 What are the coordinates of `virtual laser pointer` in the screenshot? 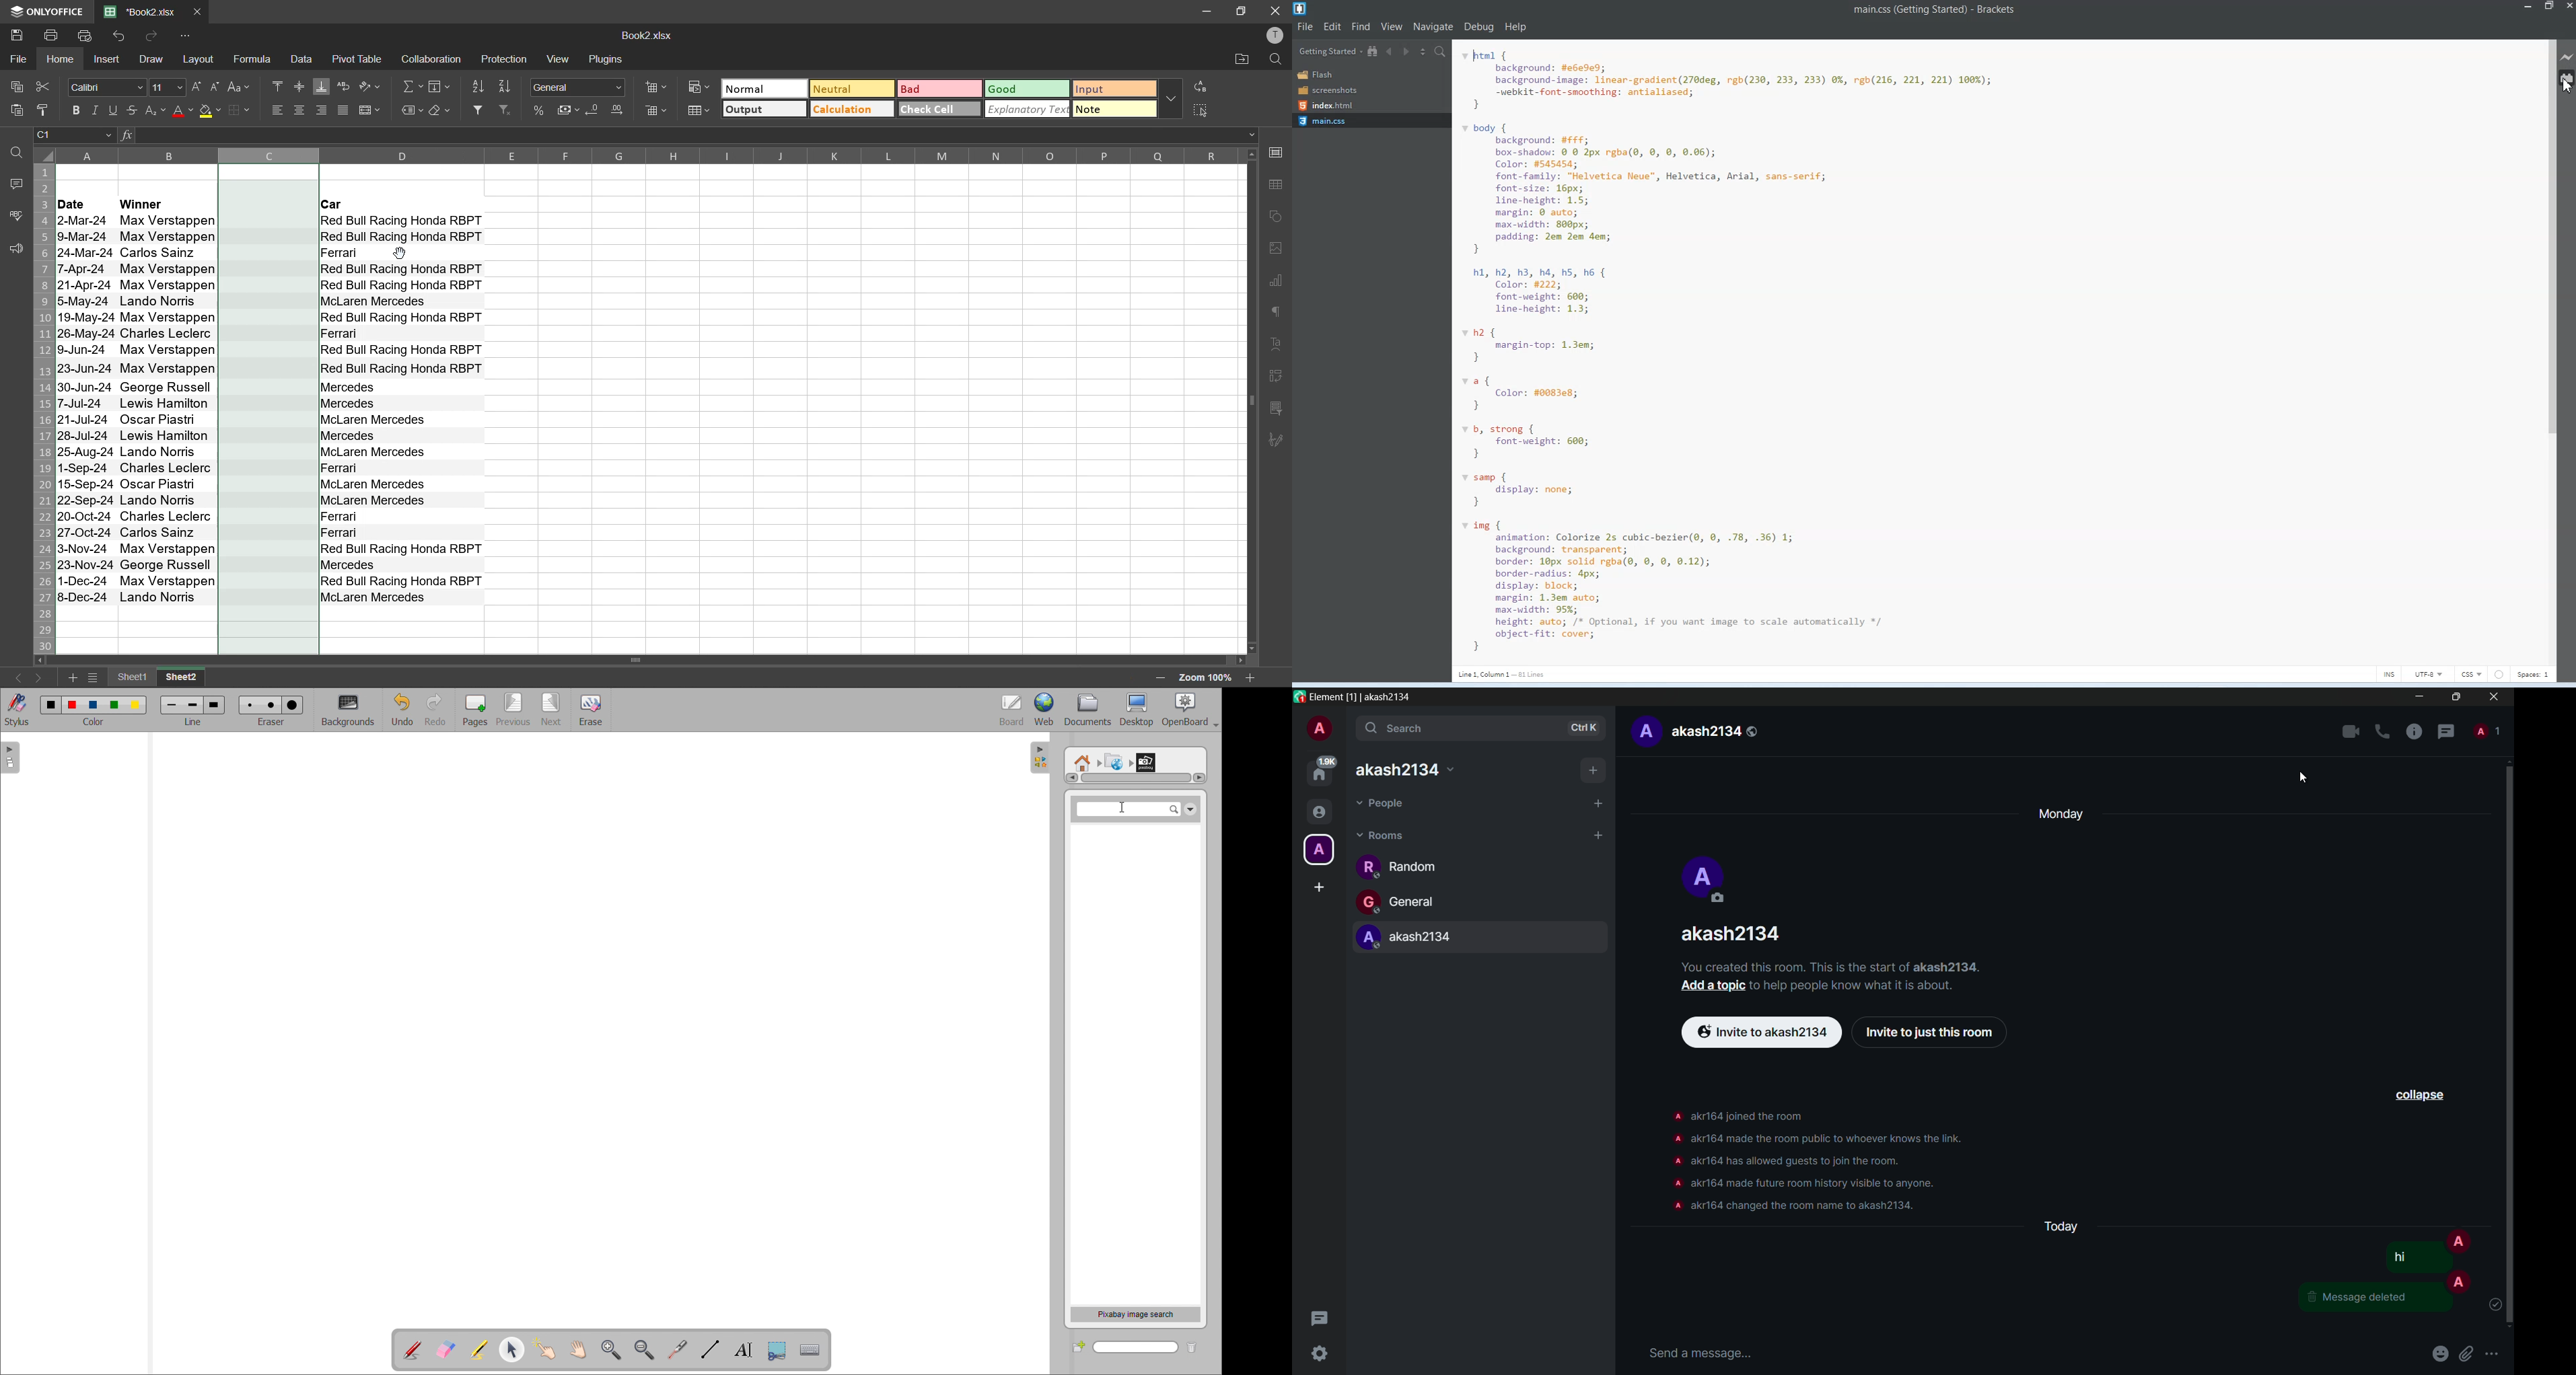 It's located at (678, 1350).